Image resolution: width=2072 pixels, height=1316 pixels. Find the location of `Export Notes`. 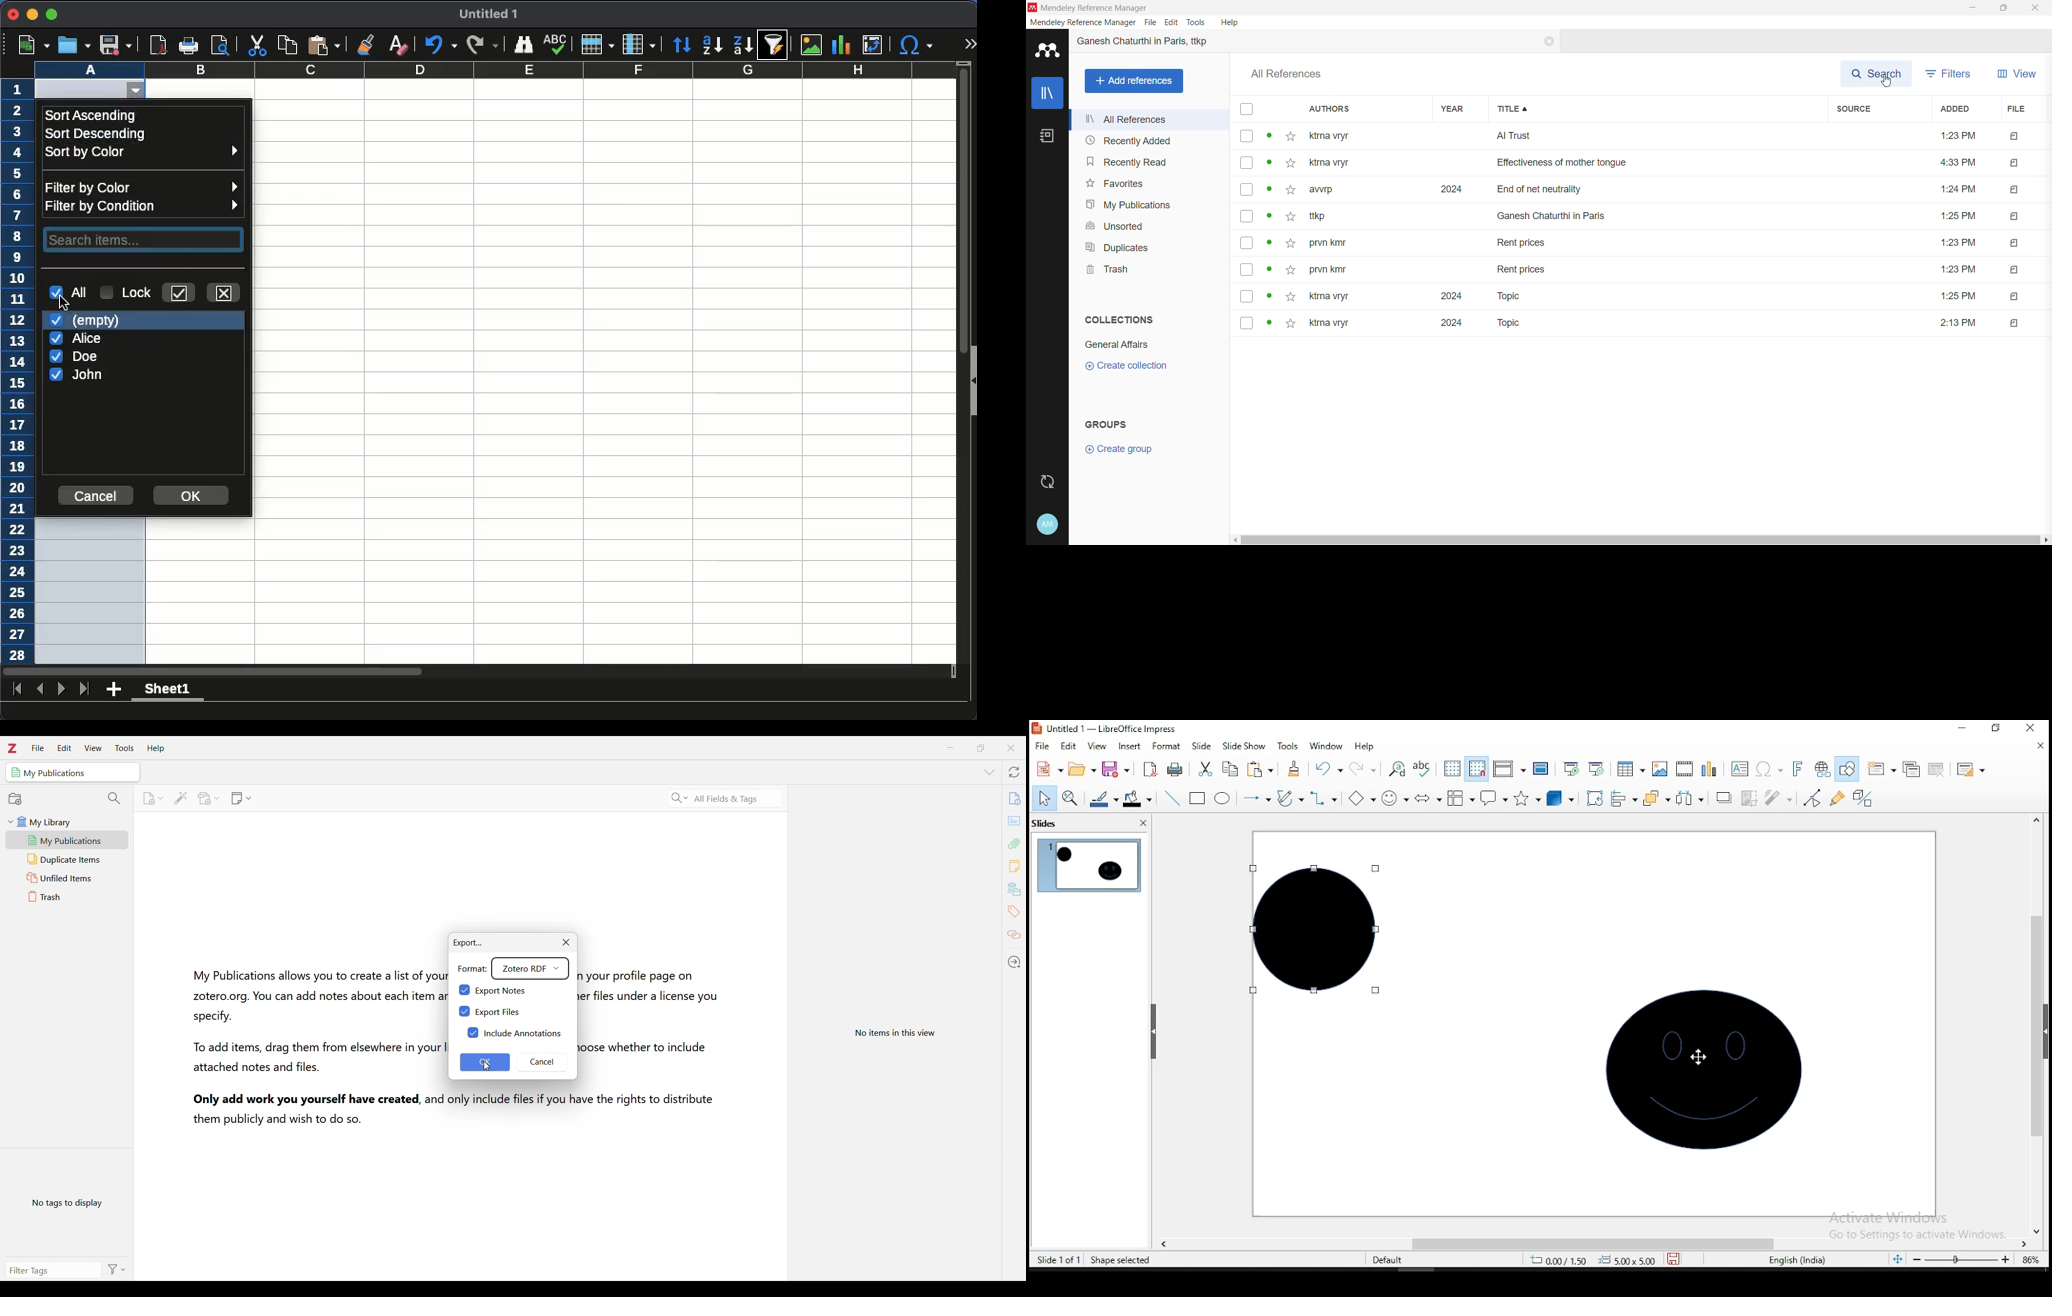

Export Notes is located at coordinates (506, 989).